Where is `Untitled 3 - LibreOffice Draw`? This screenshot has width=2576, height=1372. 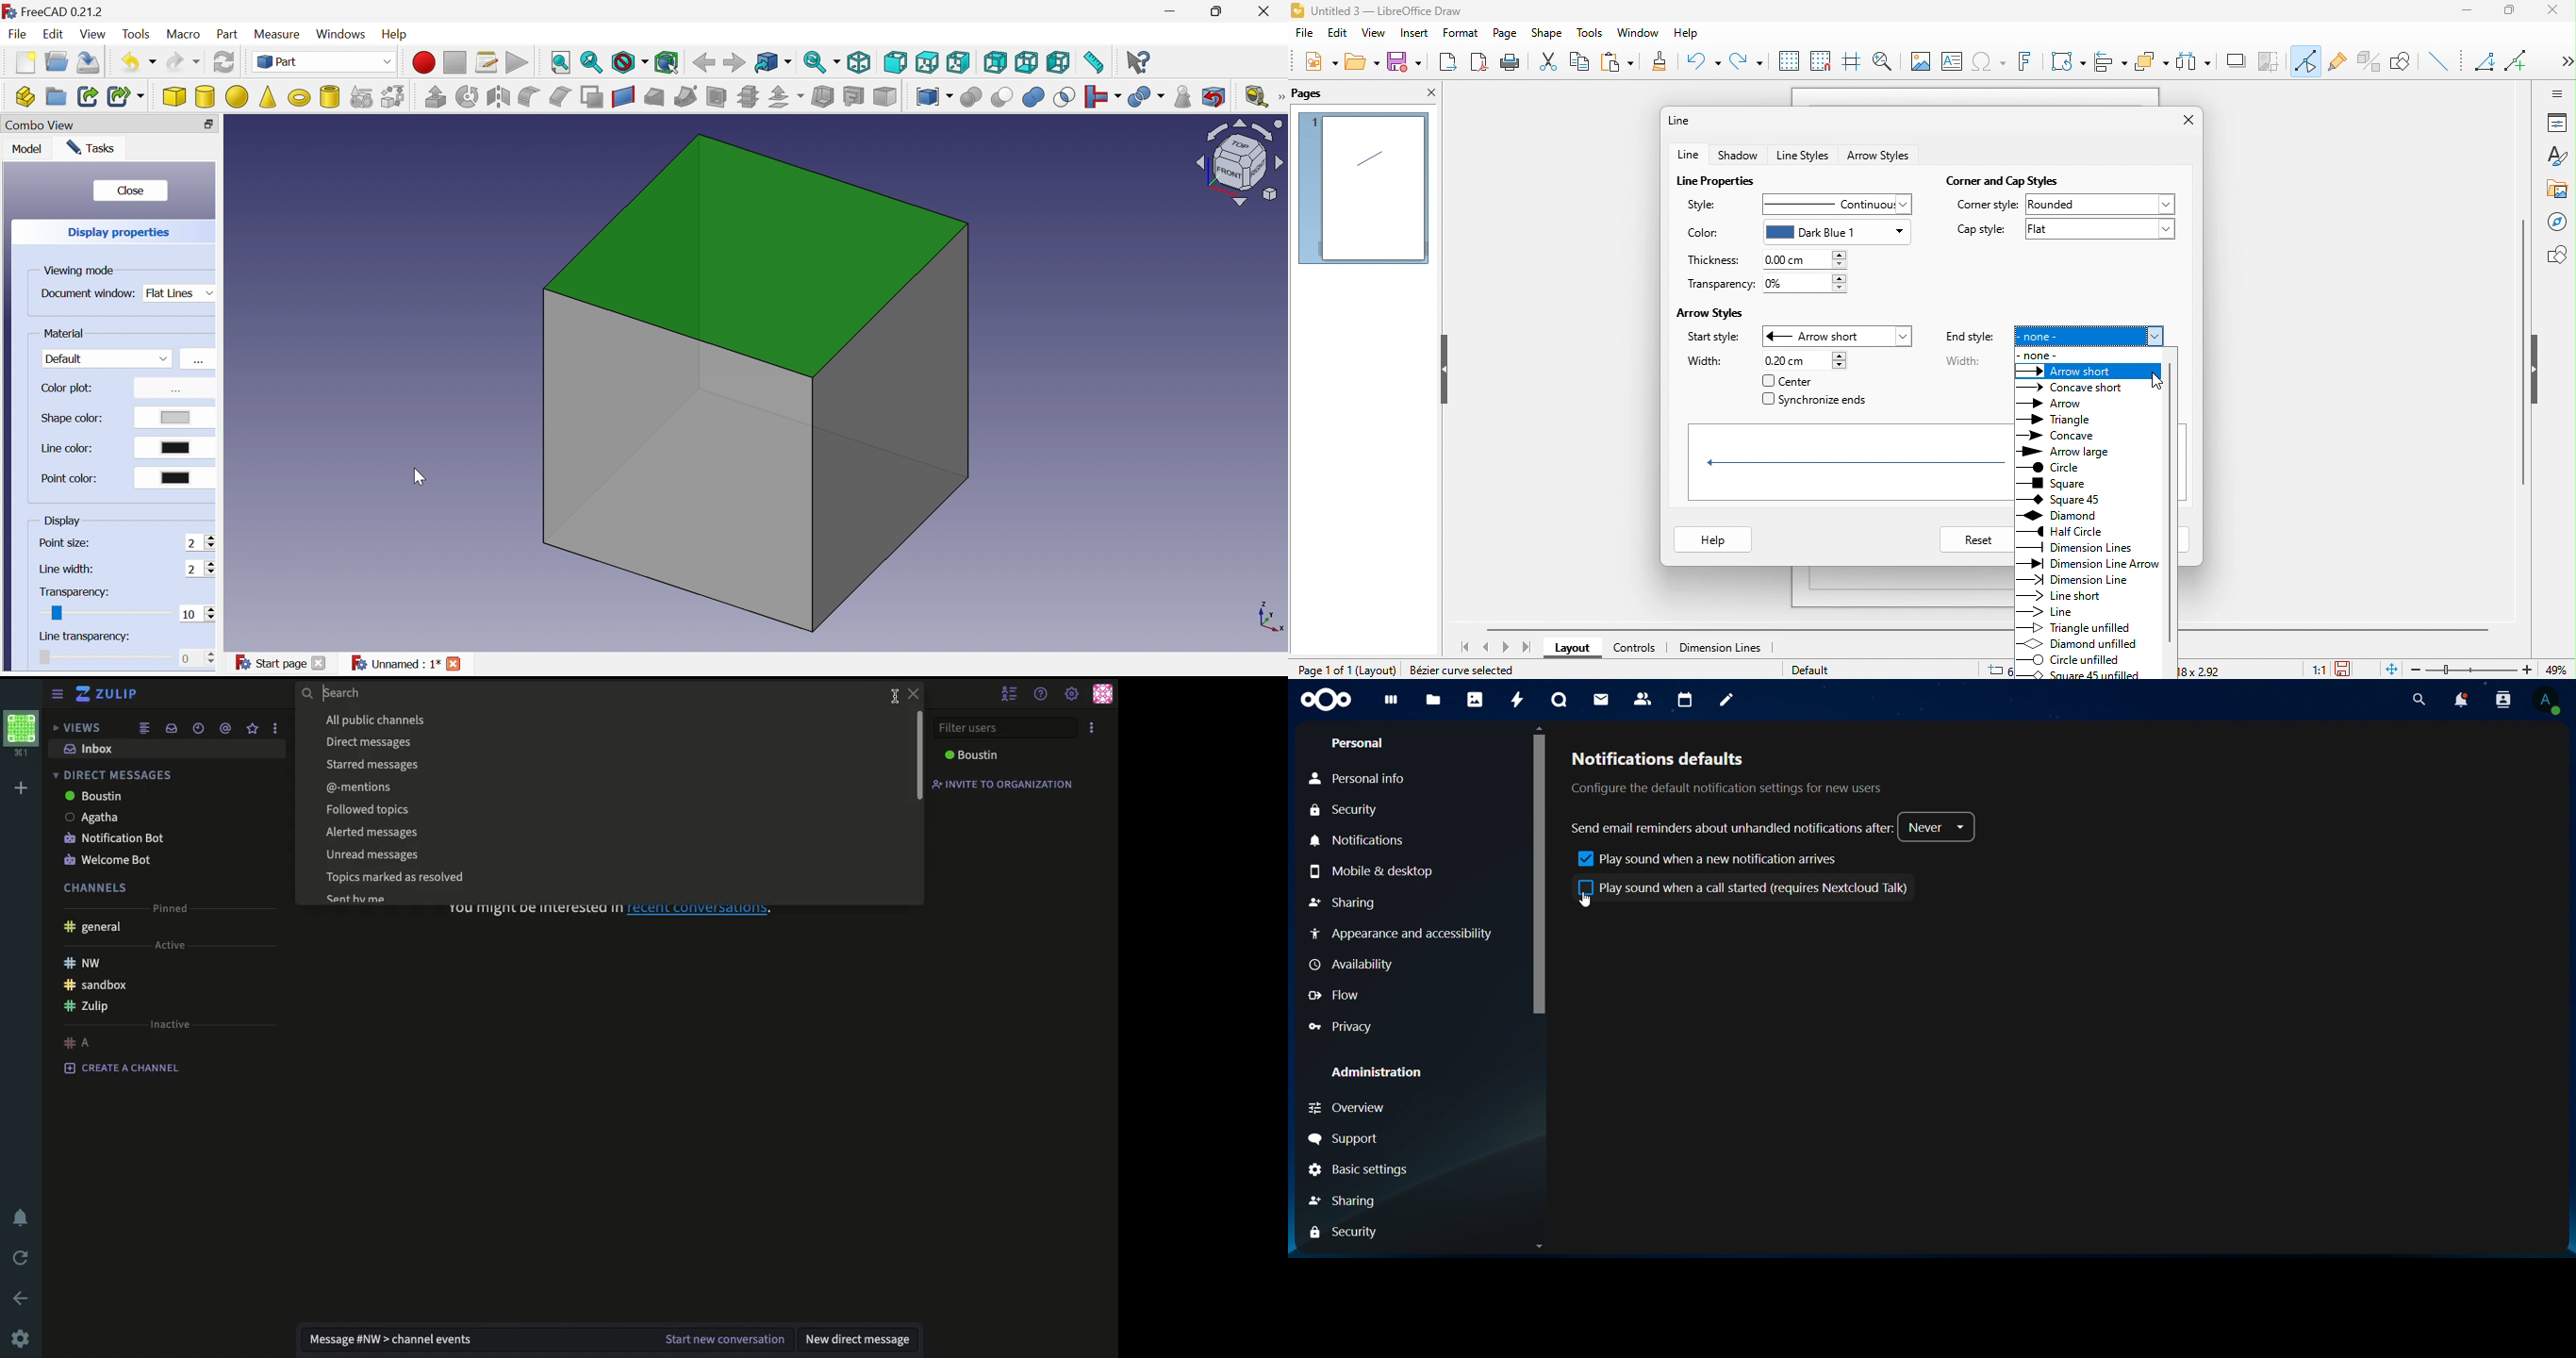 Untitled 3 - LibreOffice Draw is located at coordinates (1379, 9).